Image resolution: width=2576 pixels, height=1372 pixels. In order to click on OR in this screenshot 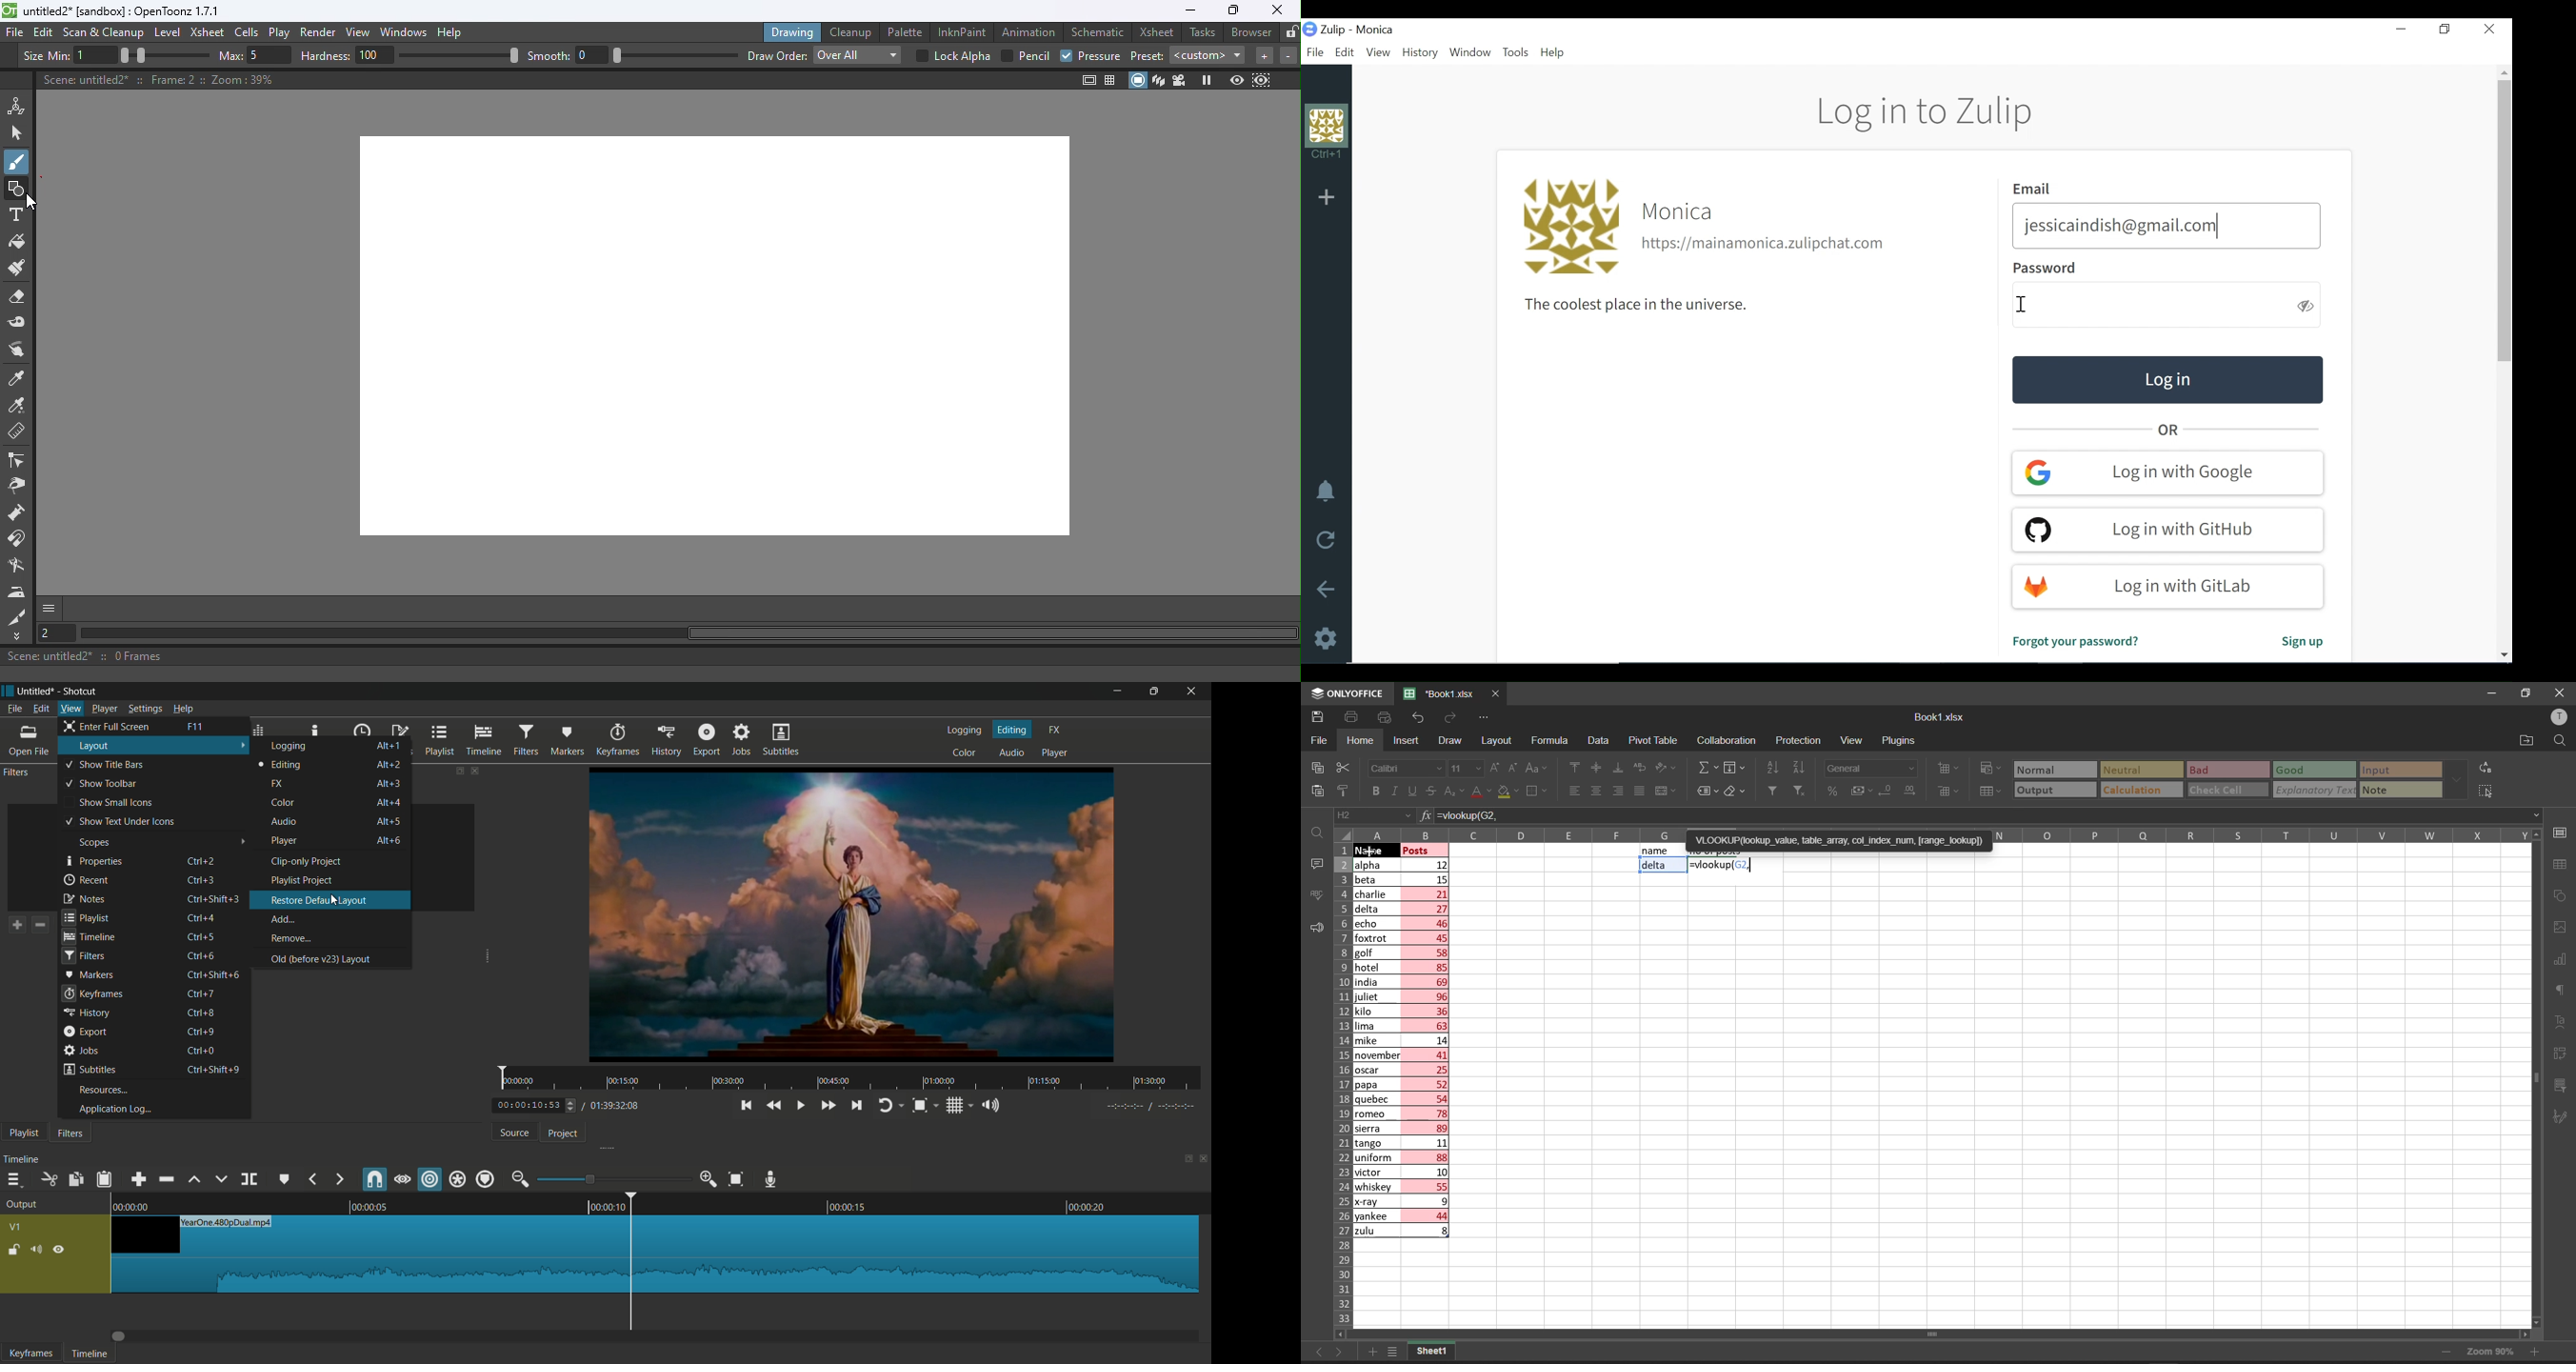, I will do `click(2171, 430)`.